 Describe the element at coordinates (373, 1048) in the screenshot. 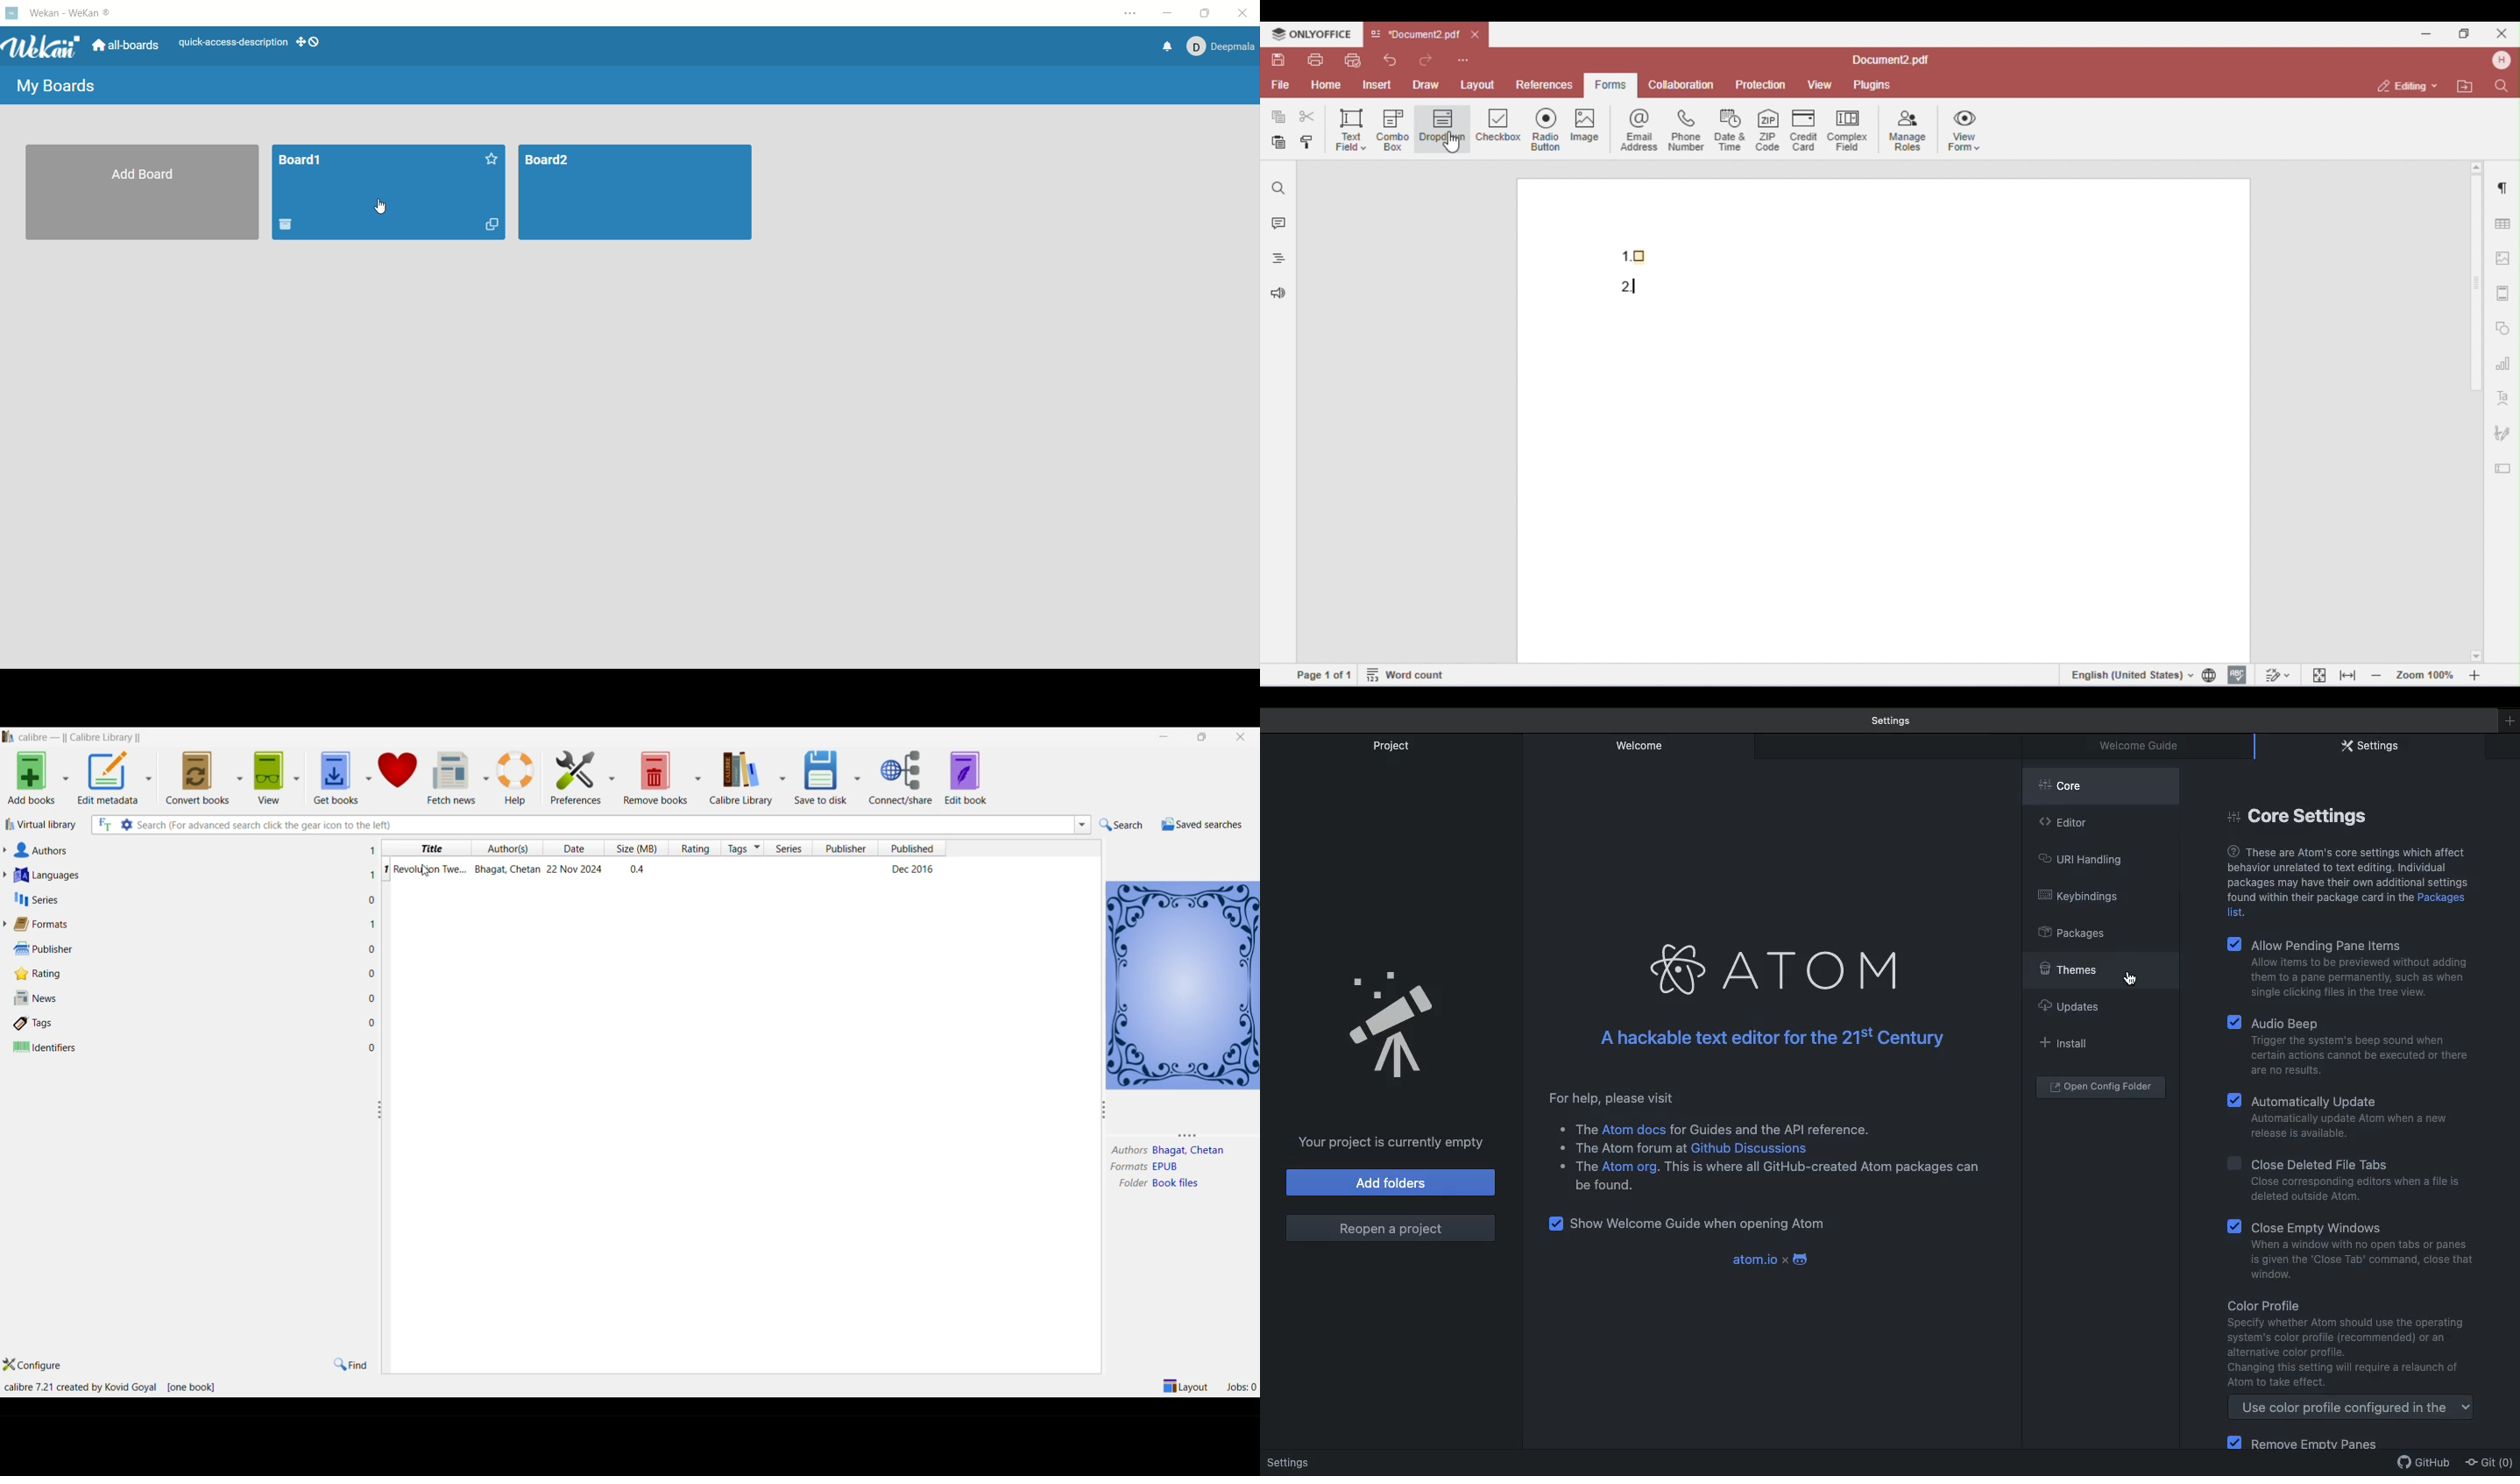

I see `0` at that location.